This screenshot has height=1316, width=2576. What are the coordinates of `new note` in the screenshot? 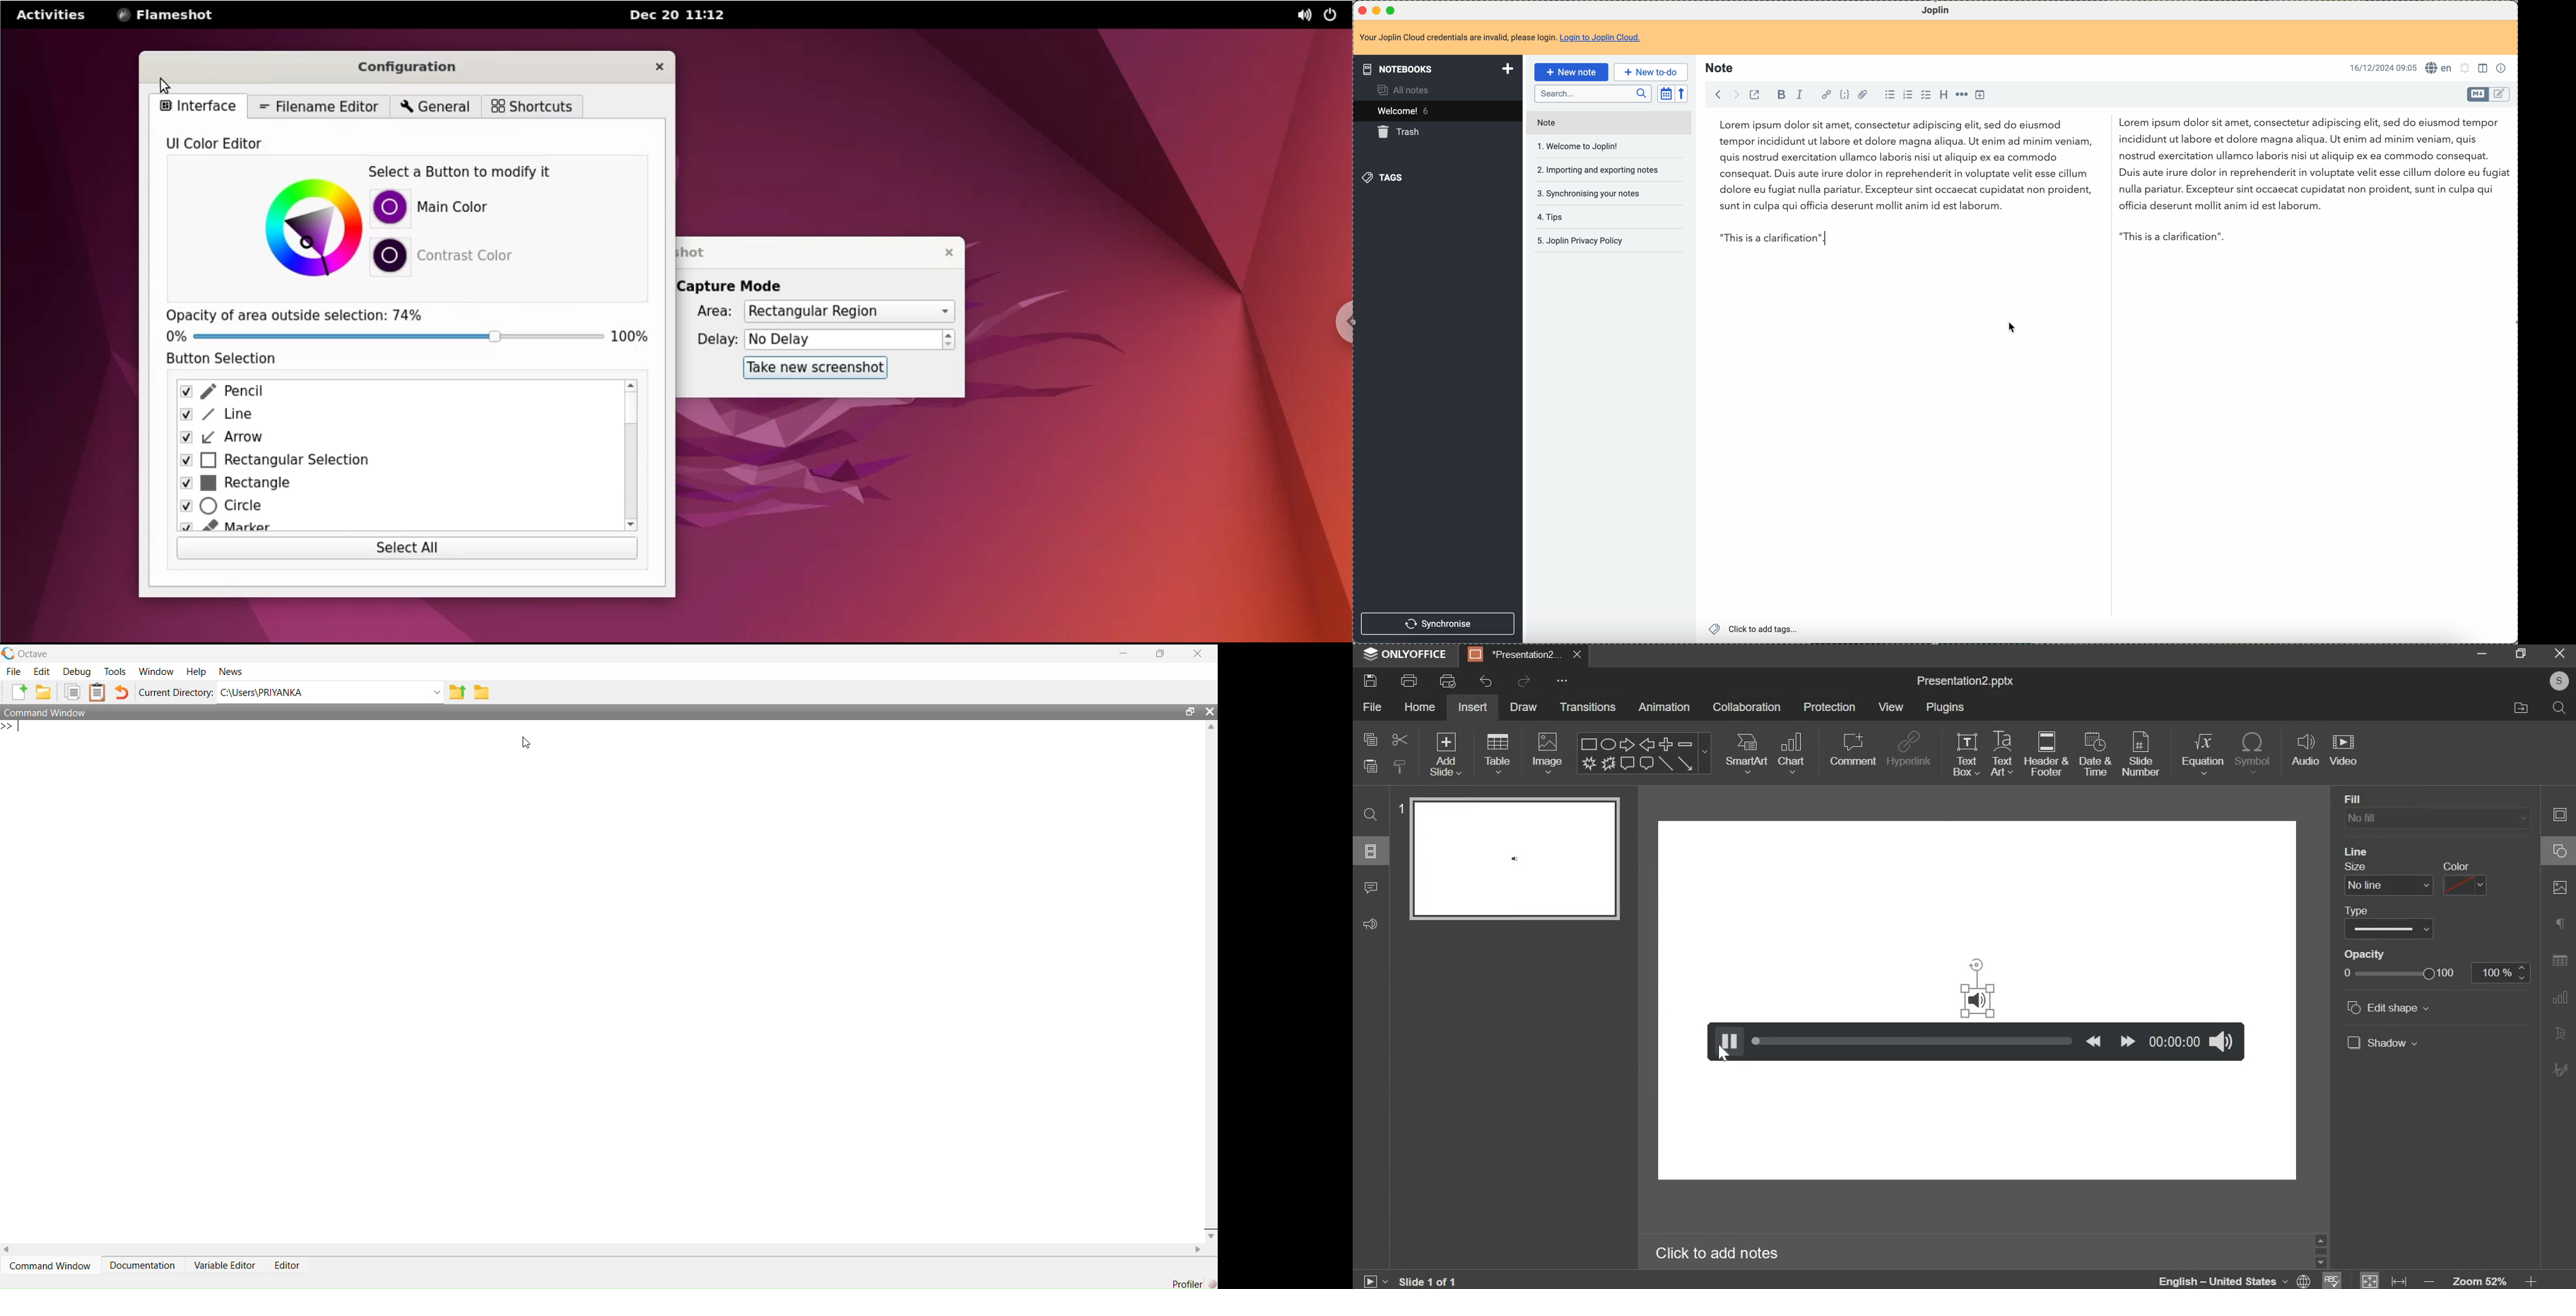 It's located at (1571, 72).